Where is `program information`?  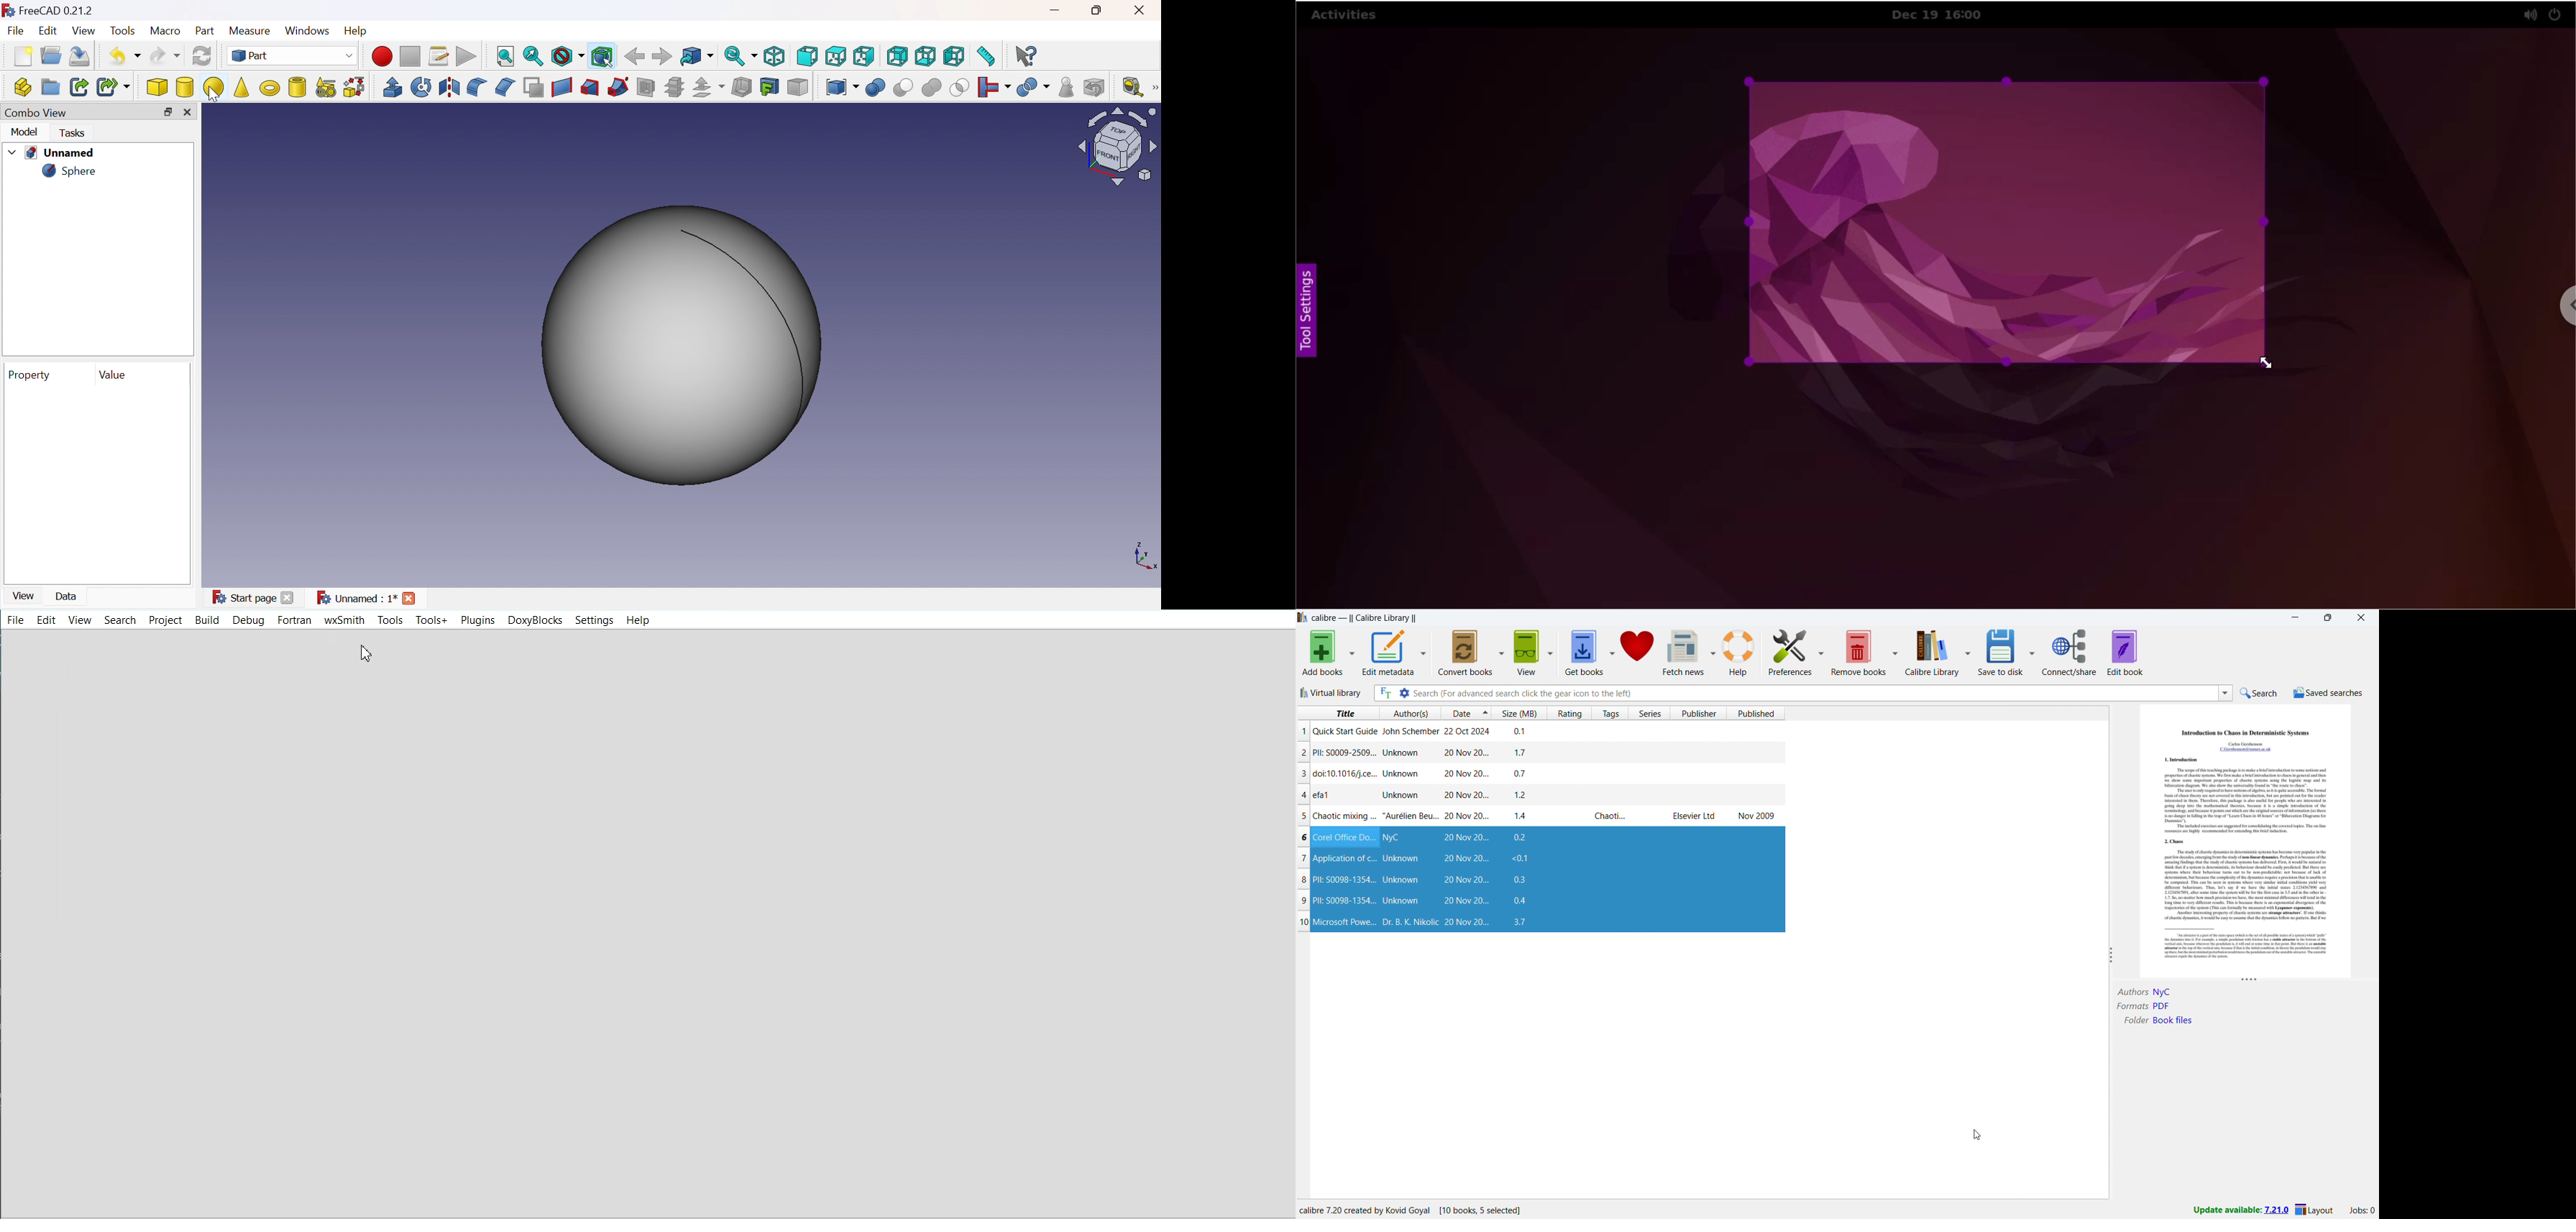
program information is located at coordinates (1422, 1209).